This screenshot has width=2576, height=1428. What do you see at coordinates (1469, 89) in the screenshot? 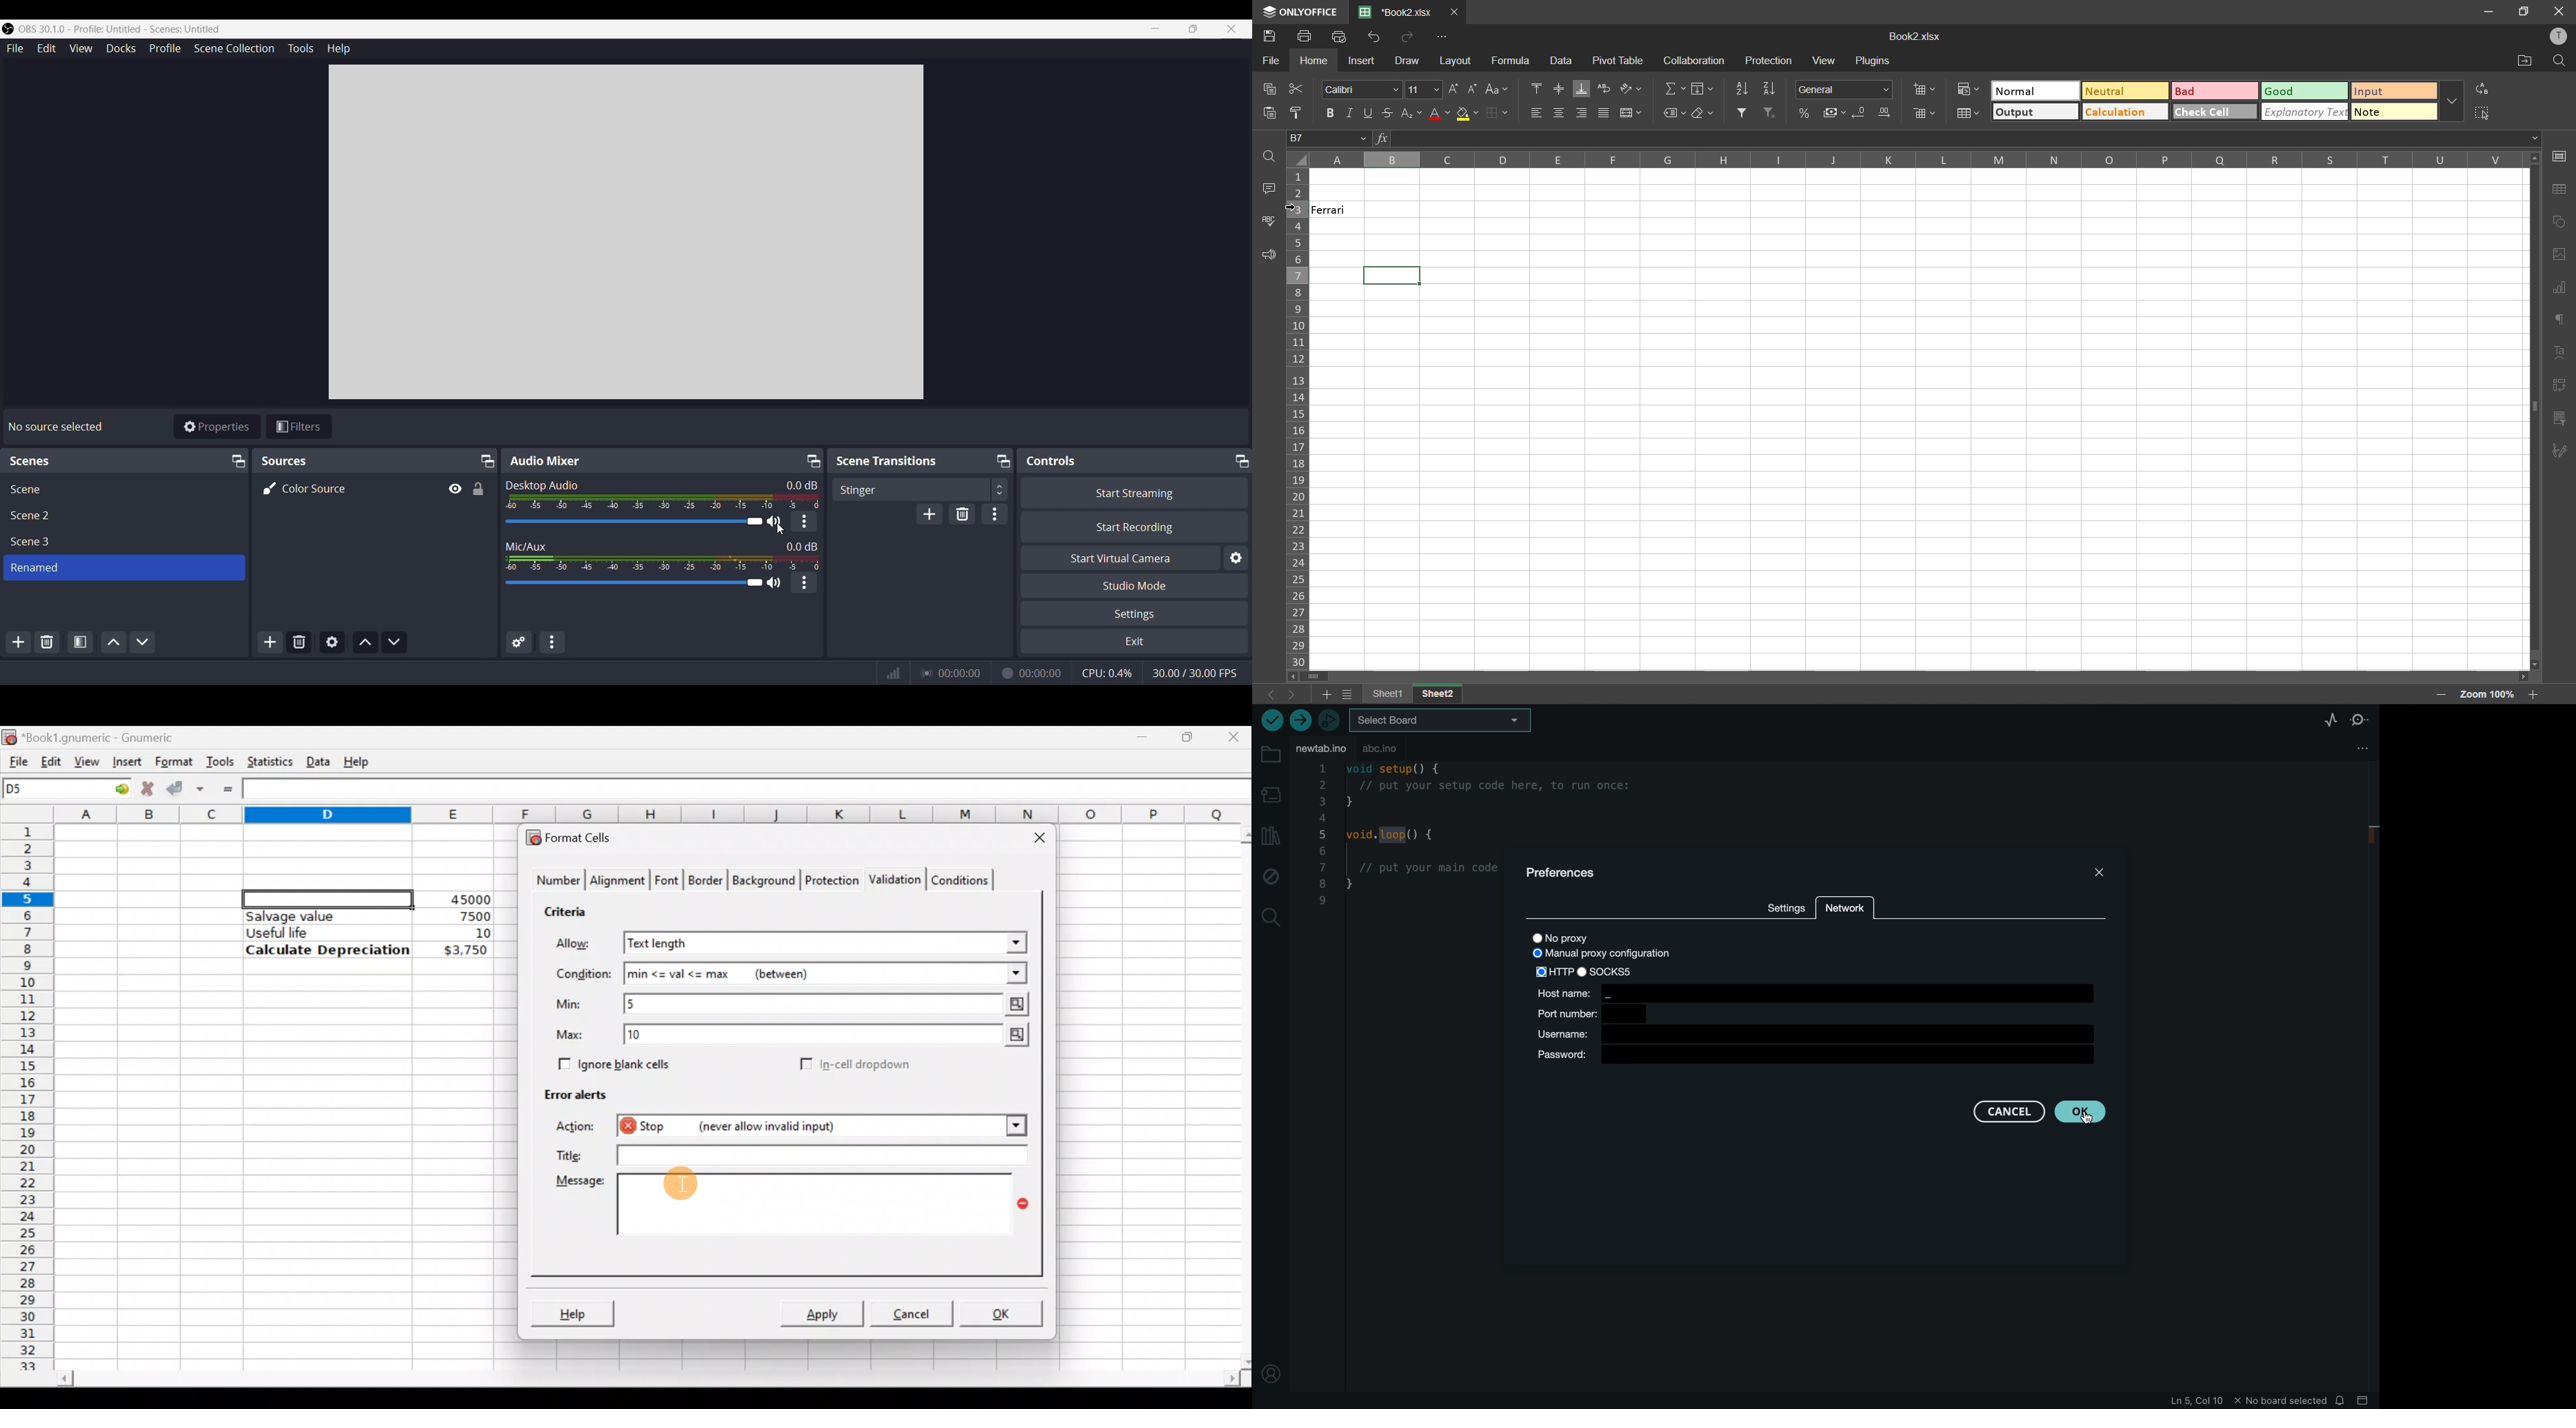
I see `decrement size` at bounding box center [1469, 89].